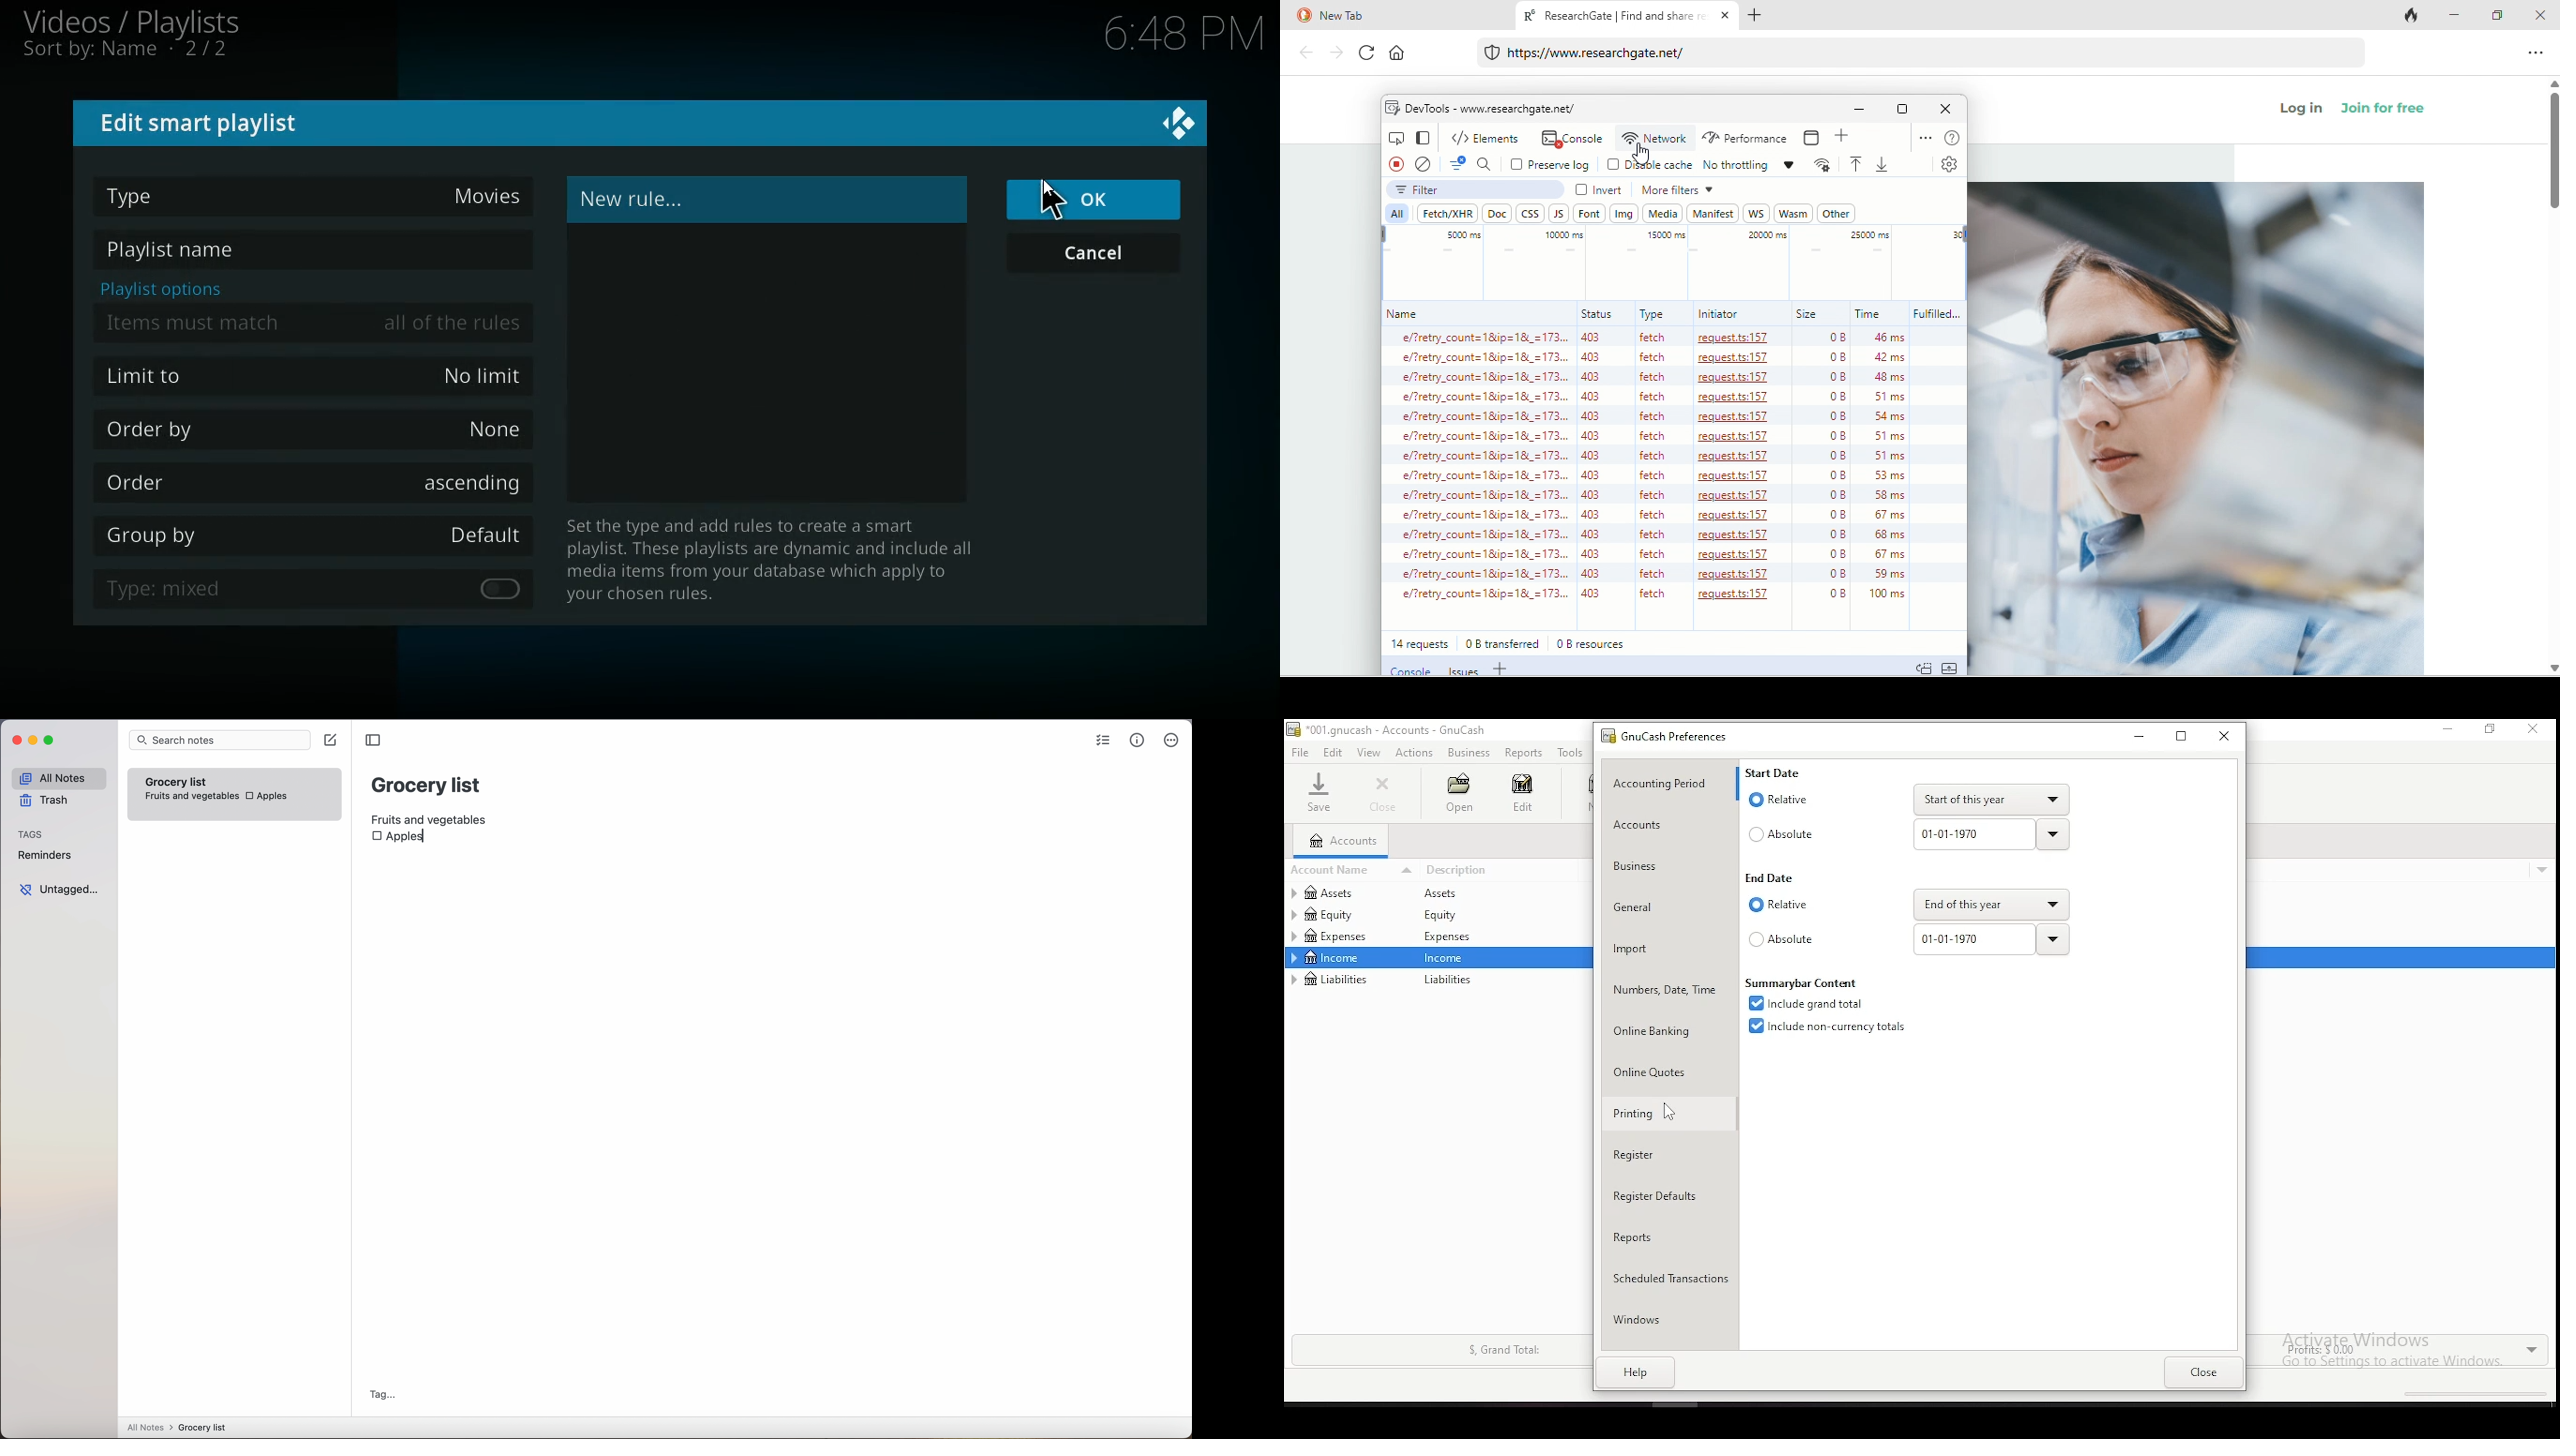 The width and height of the screenshot is (2576, 1456). What do you see at coordinates (1640, 947) in the screenshot?
I see `import` at bounding box center [1640, 947].